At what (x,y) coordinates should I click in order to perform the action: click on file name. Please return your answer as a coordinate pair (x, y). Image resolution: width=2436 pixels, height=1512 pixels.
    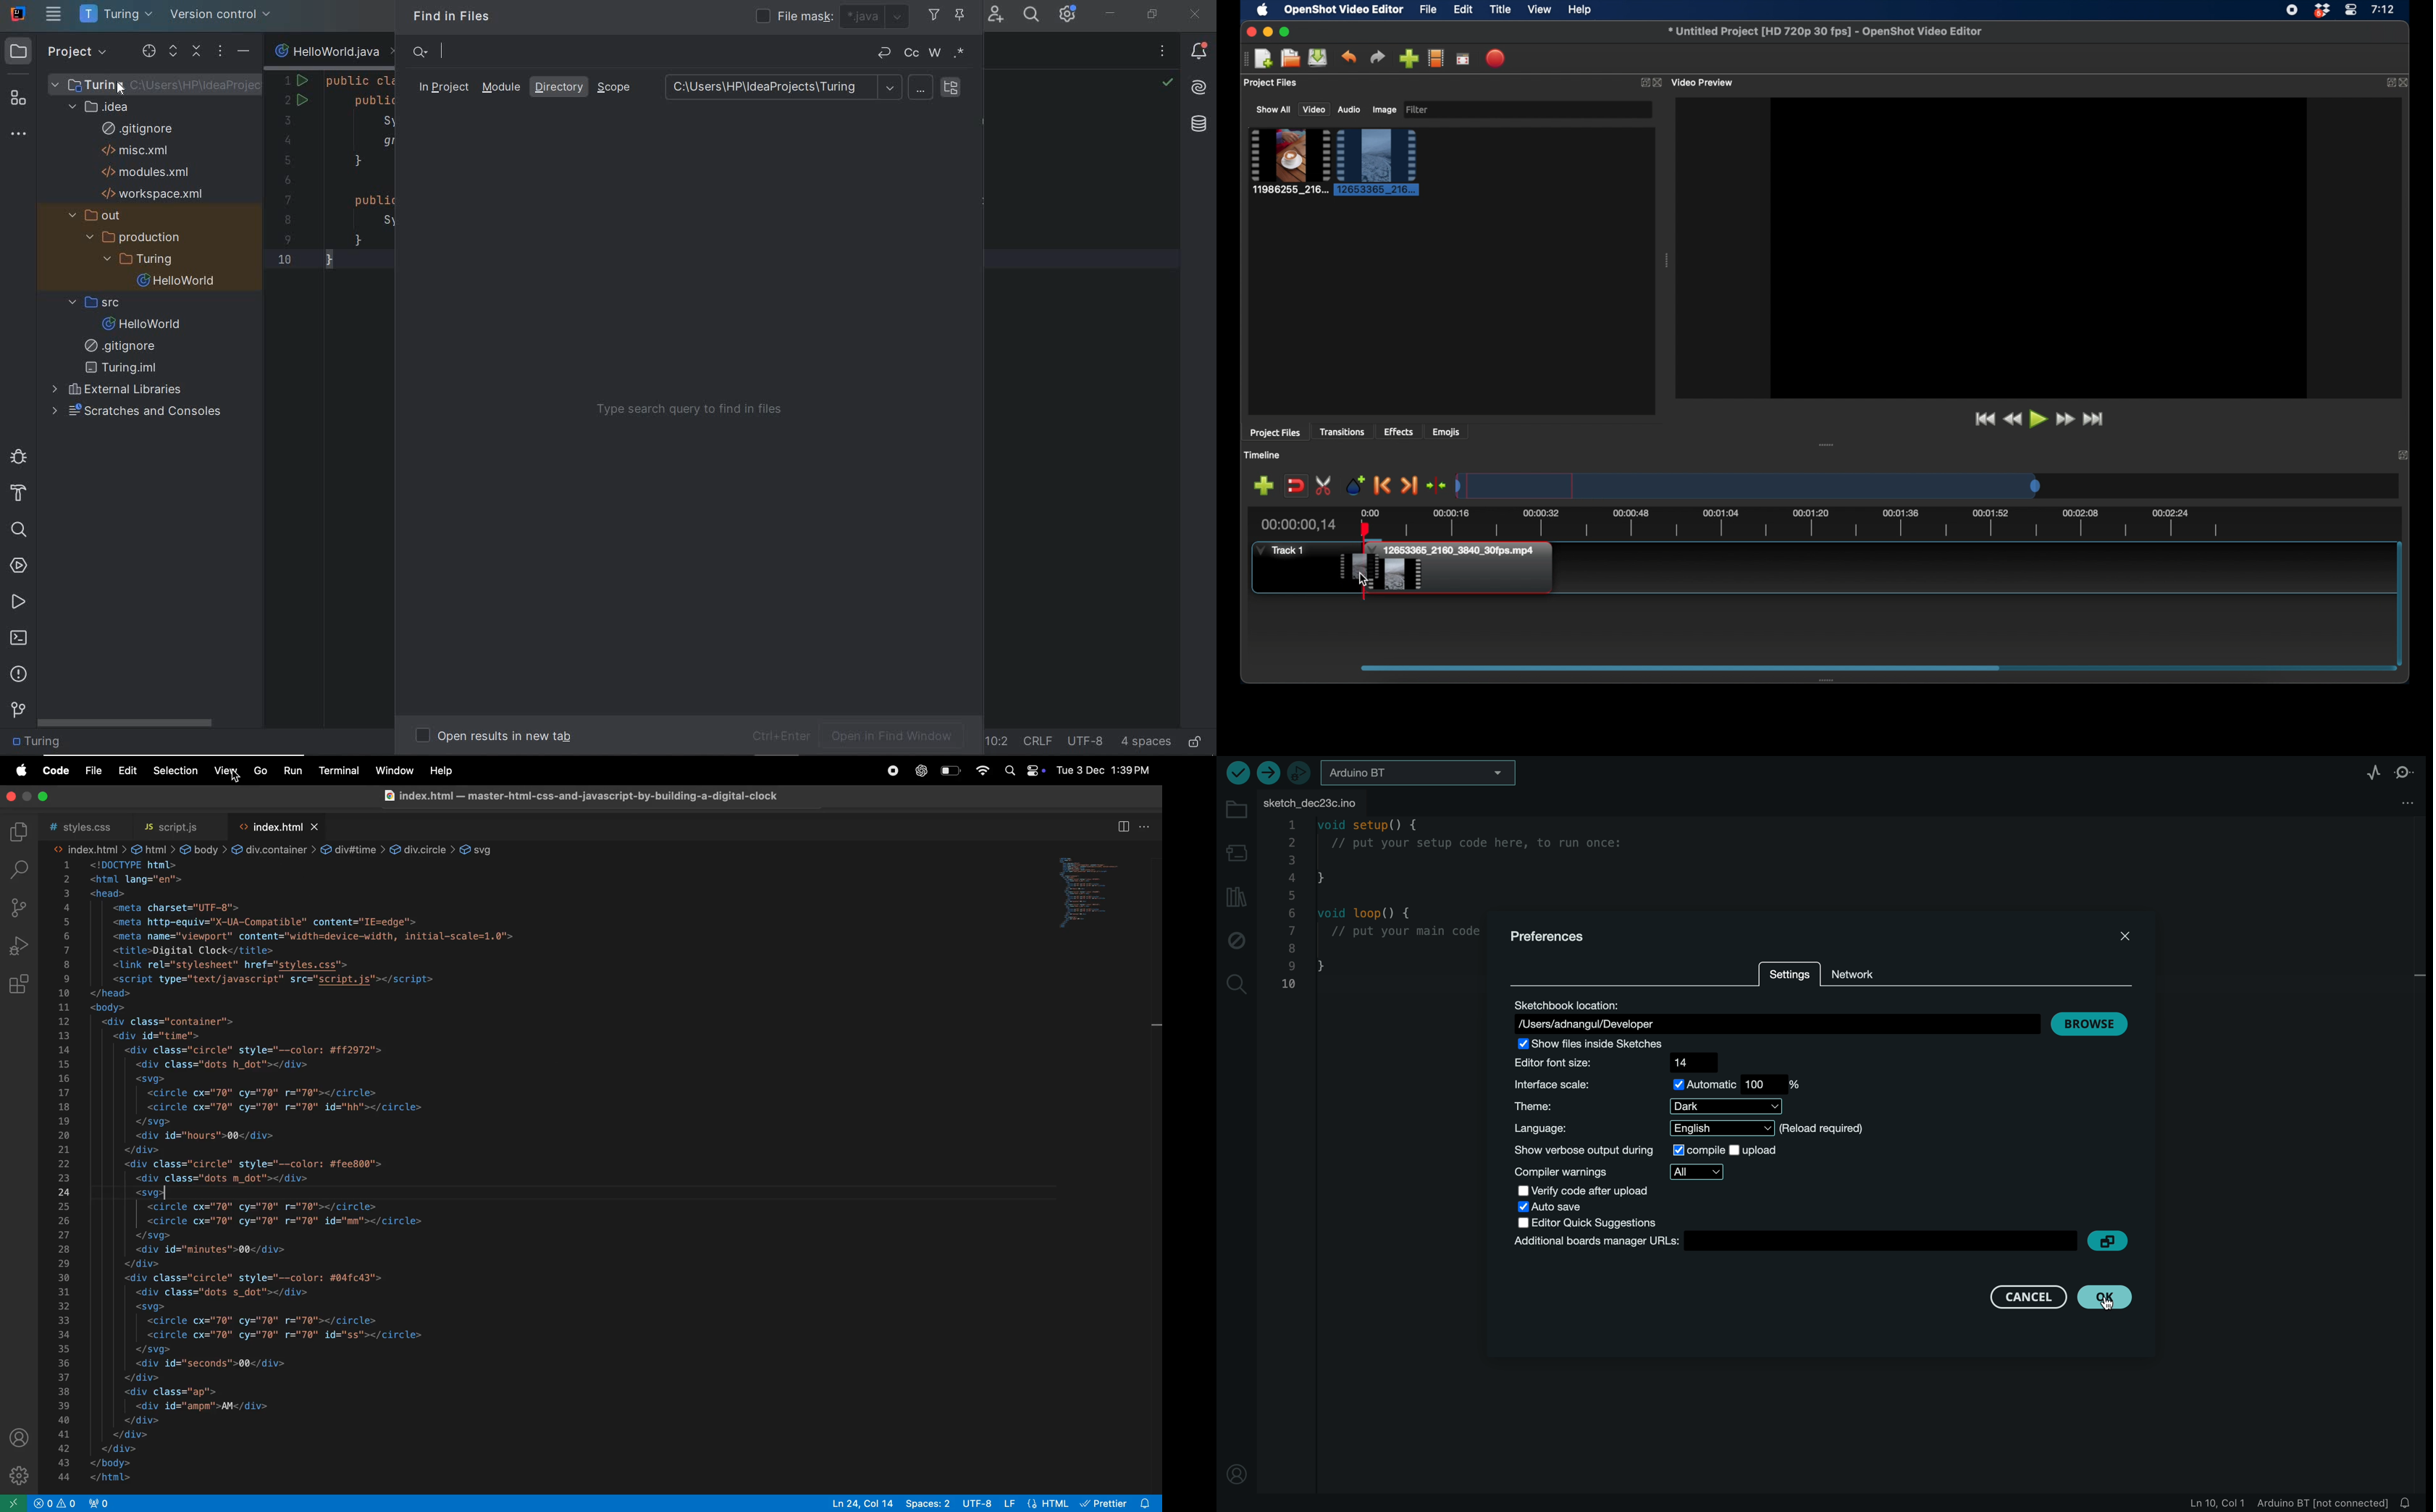
    Looking at the image, I should click on (337, 51).